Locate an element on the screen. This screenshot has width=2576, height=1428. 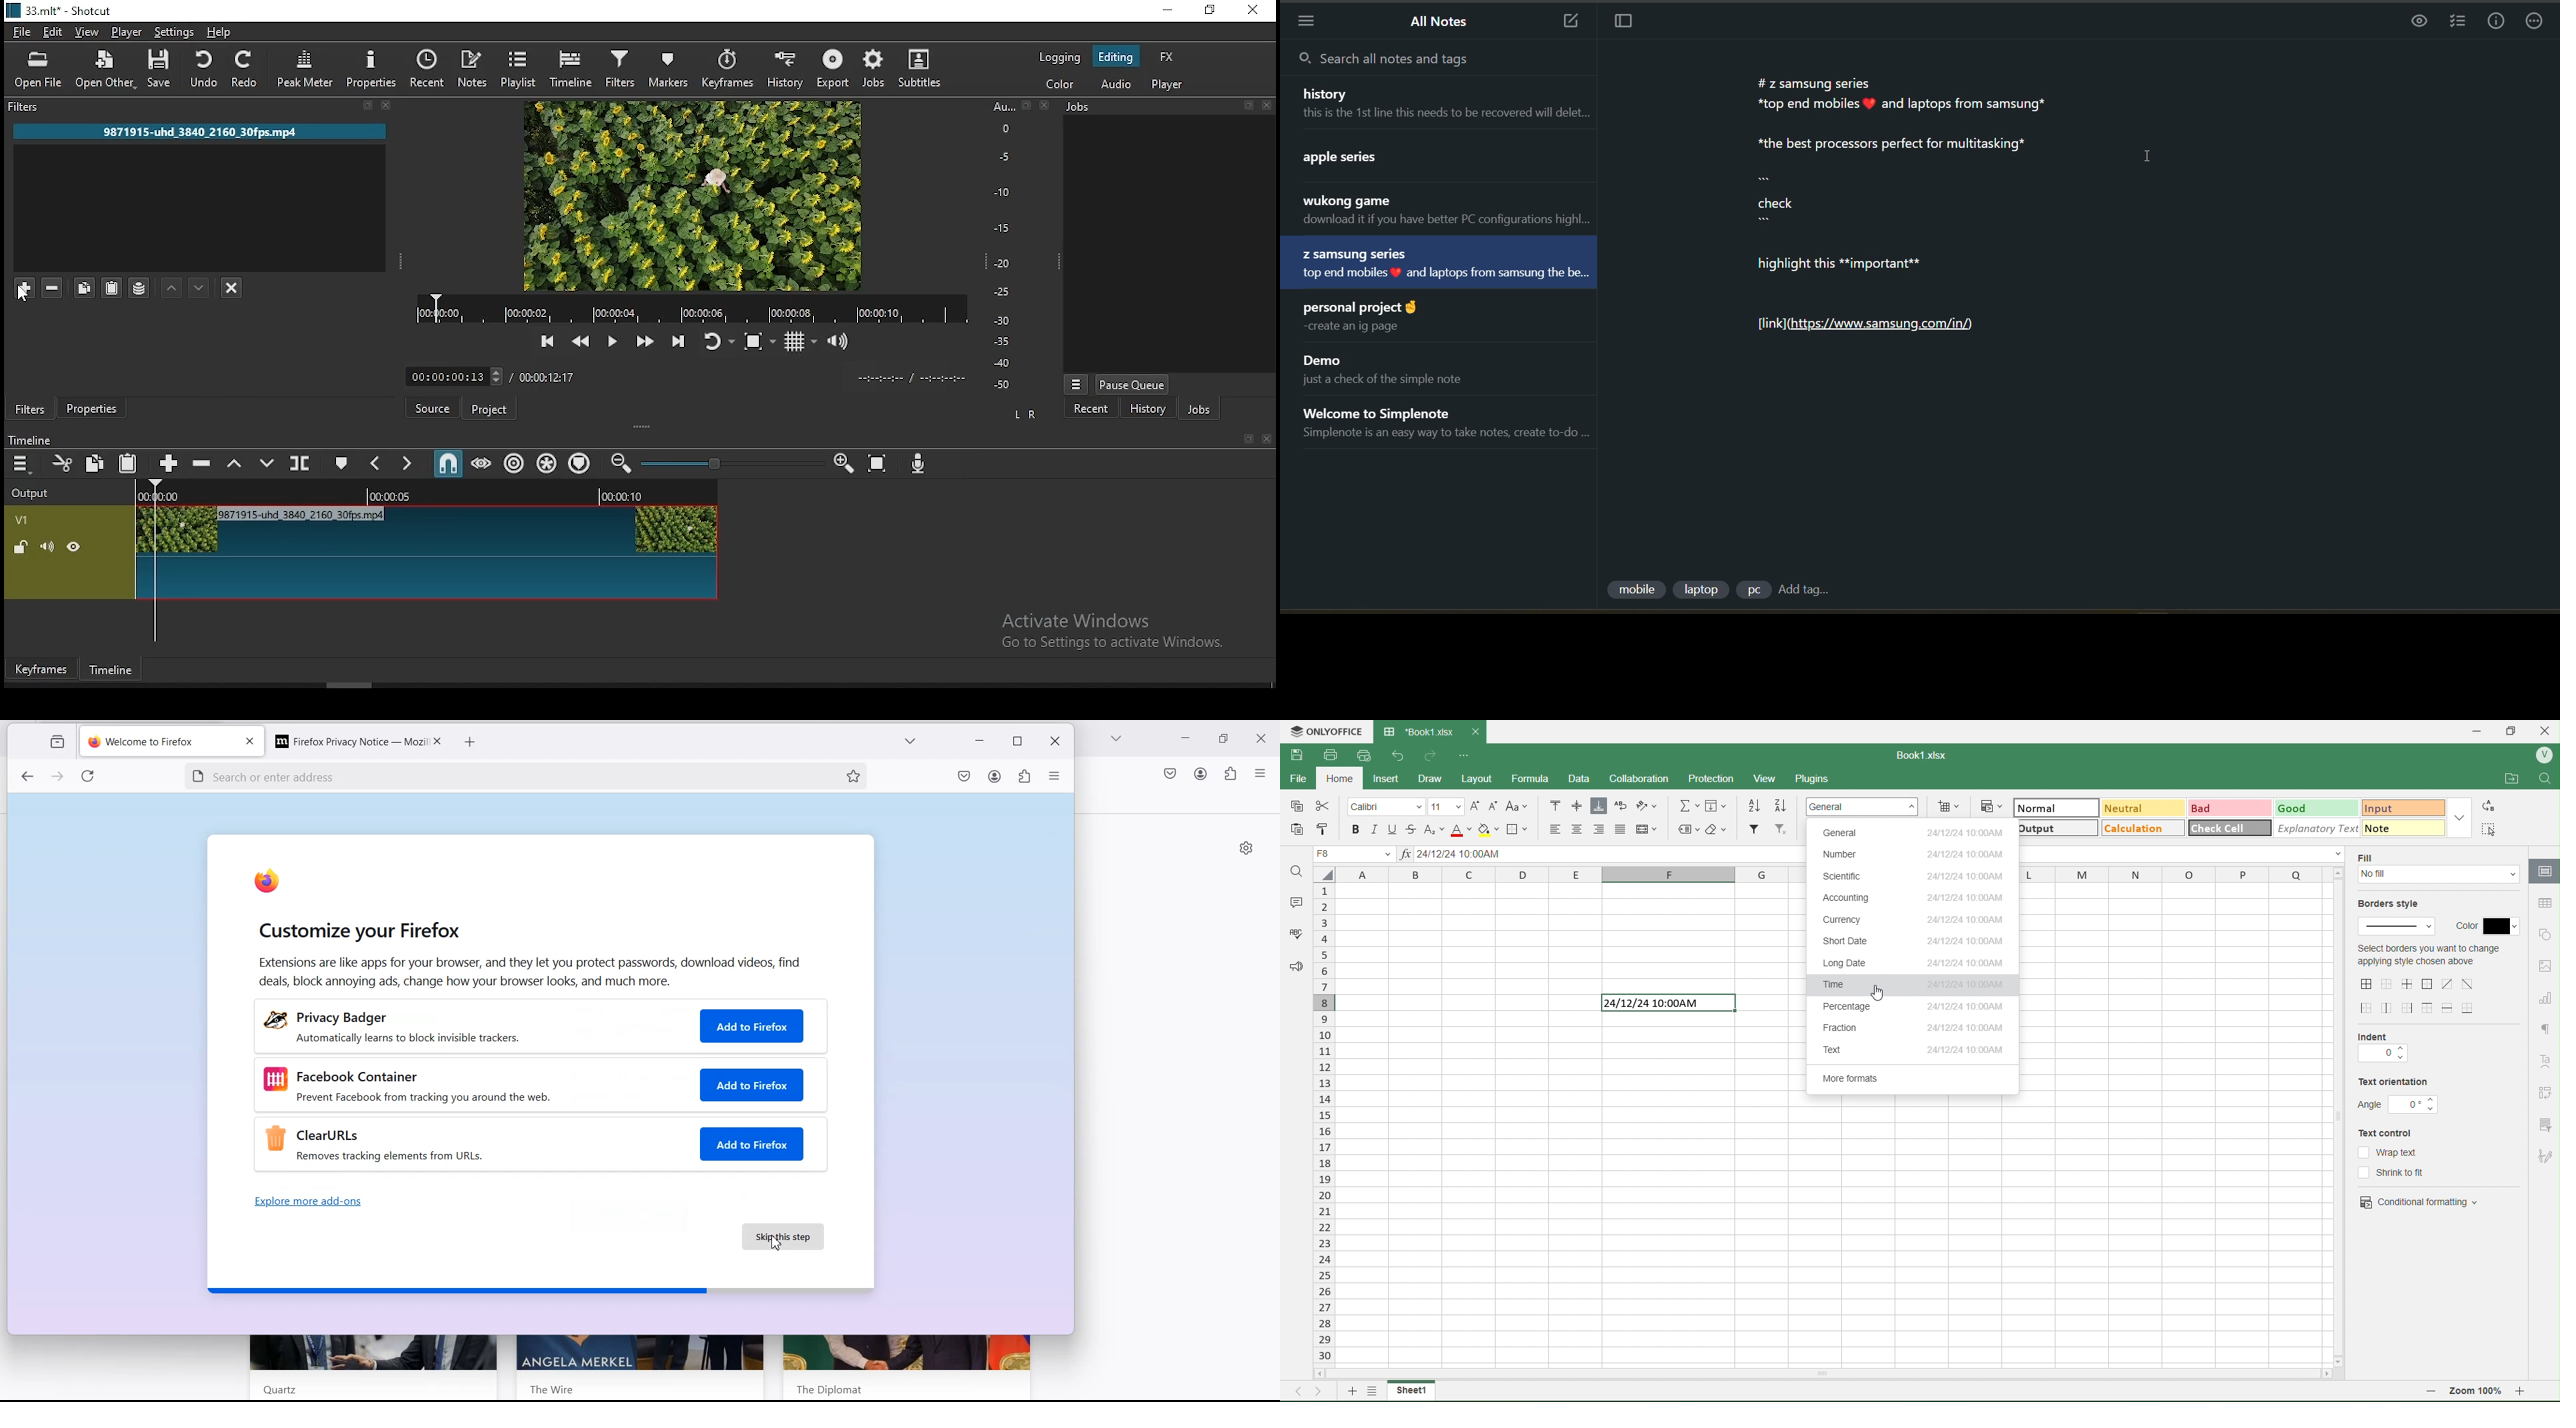
scrub while dragging is located at coordinates (479, 463).